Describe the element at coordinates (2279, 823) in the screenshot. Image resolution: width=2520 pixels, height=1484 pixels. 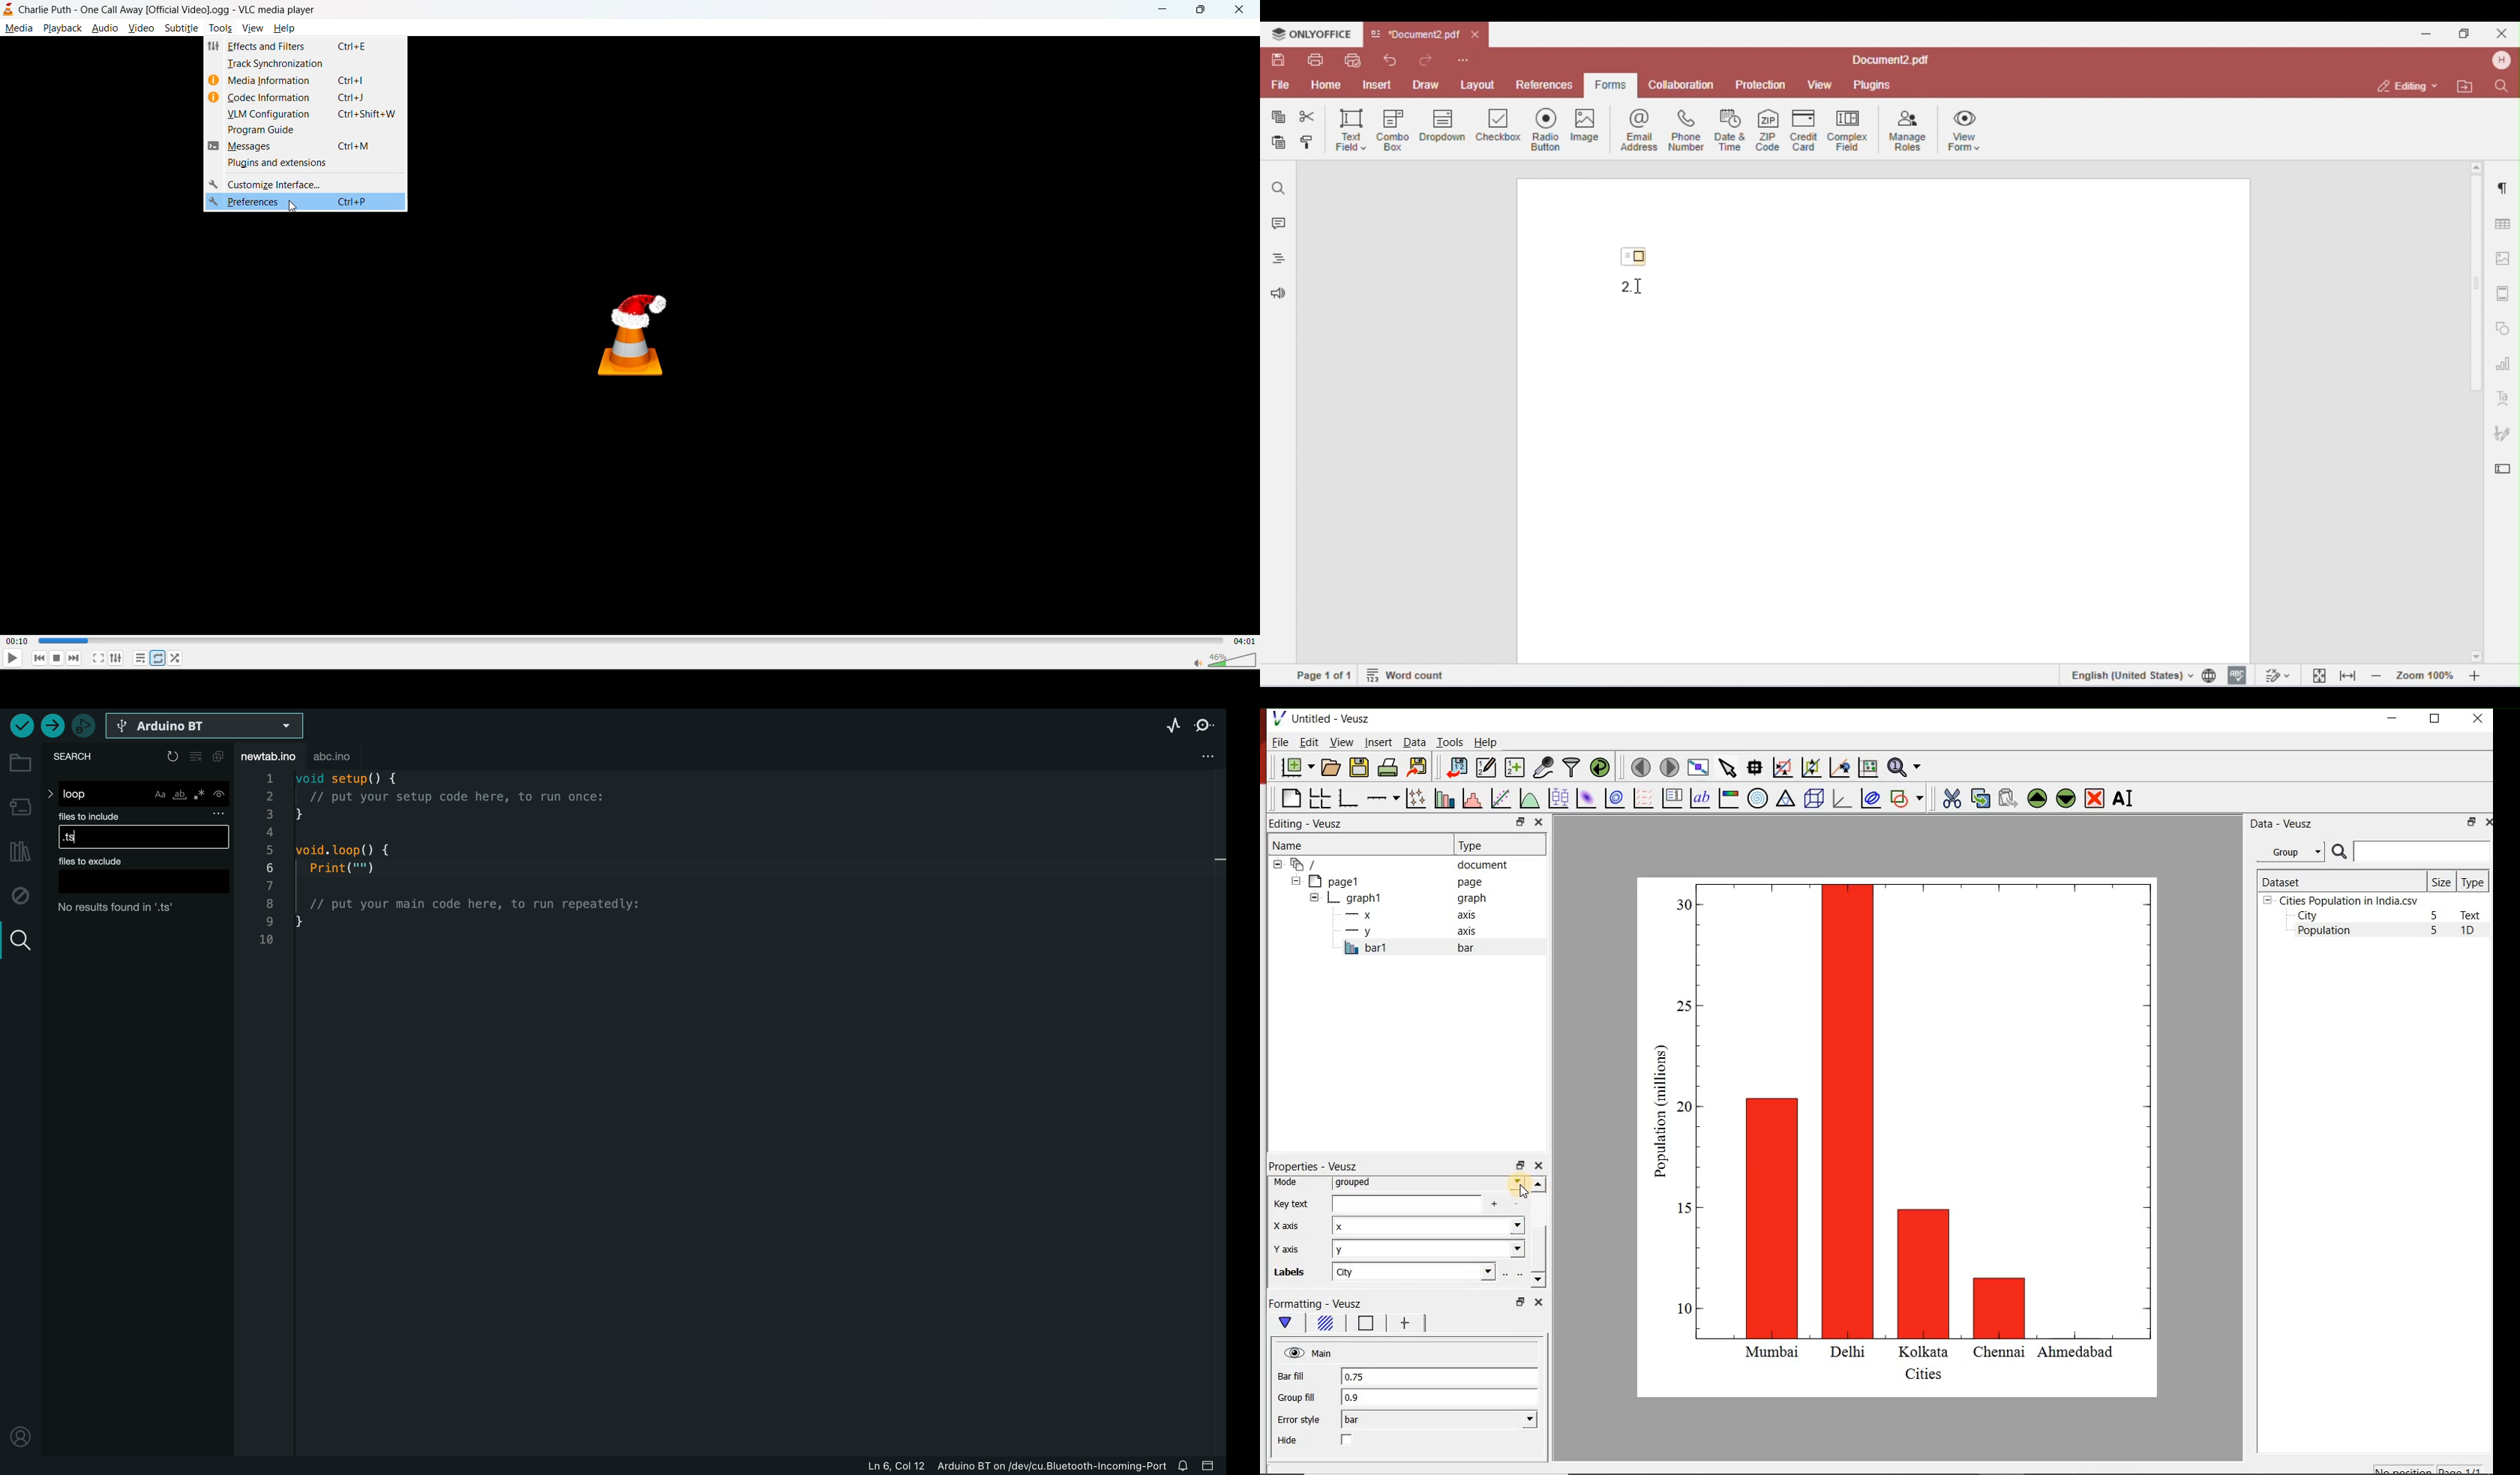
I see `Data - Veusz` at that location.